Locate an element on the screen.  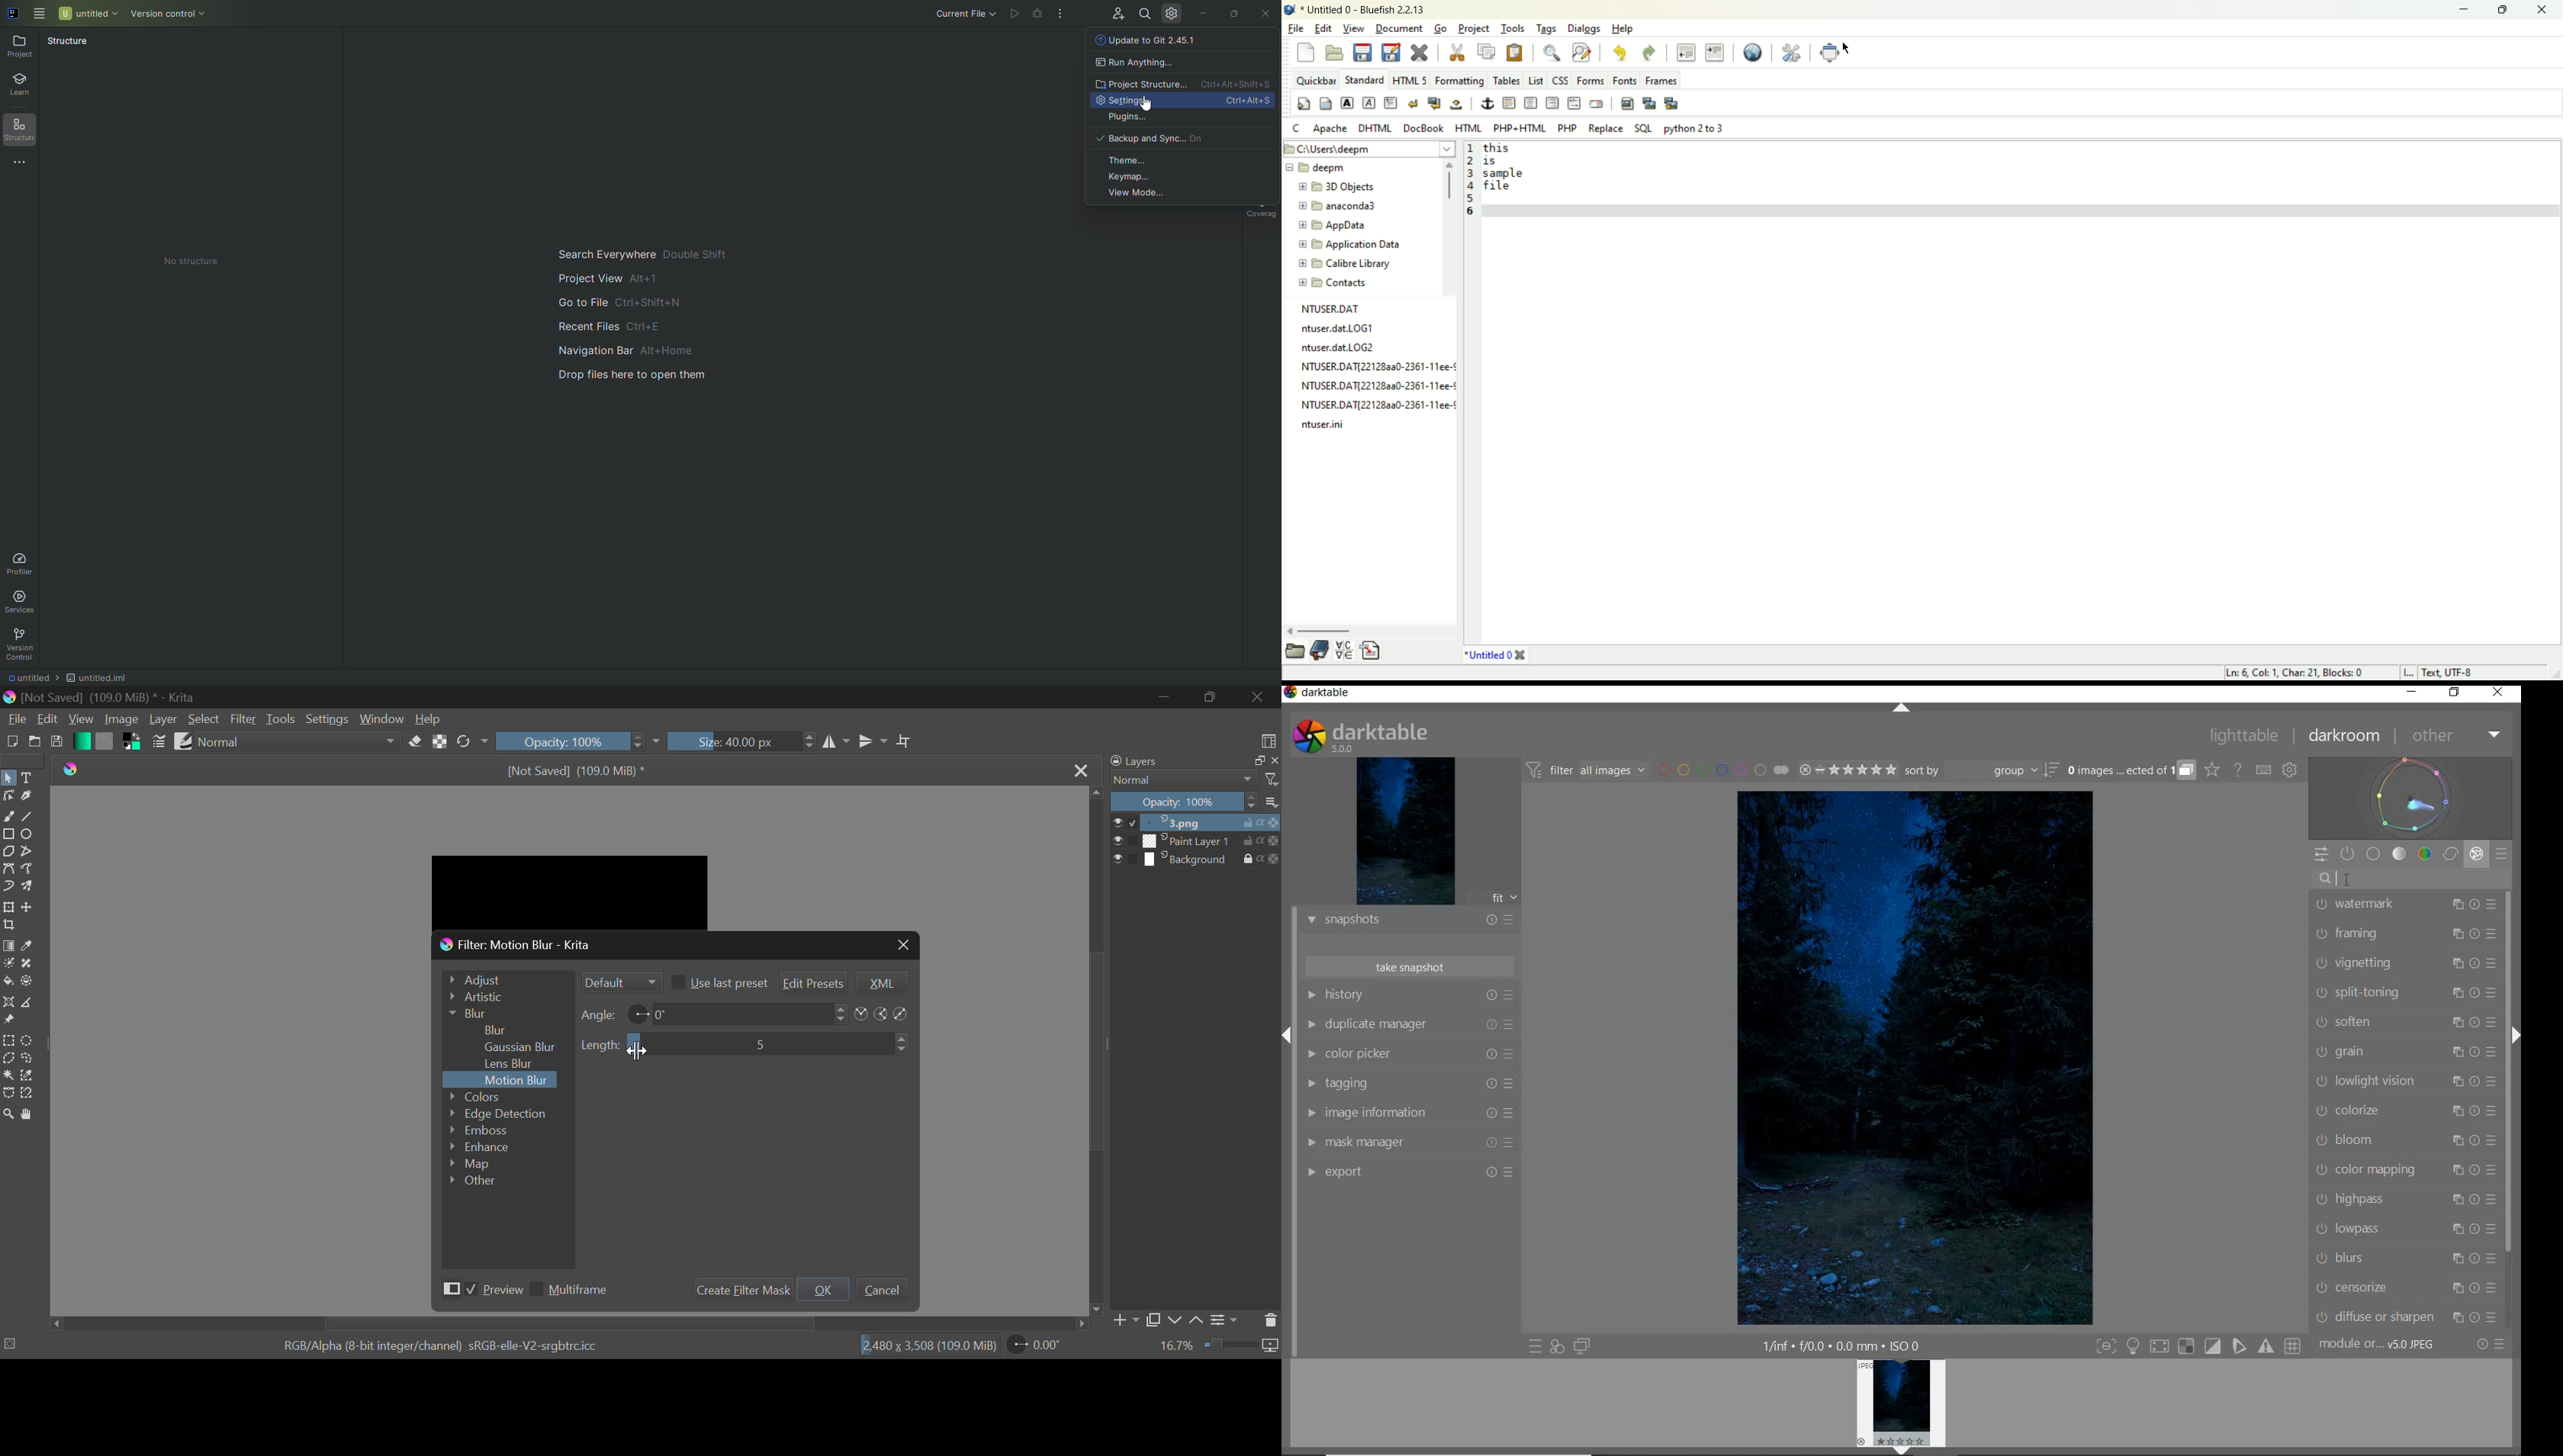
Restore Down is located at coordinates (1164, 697).